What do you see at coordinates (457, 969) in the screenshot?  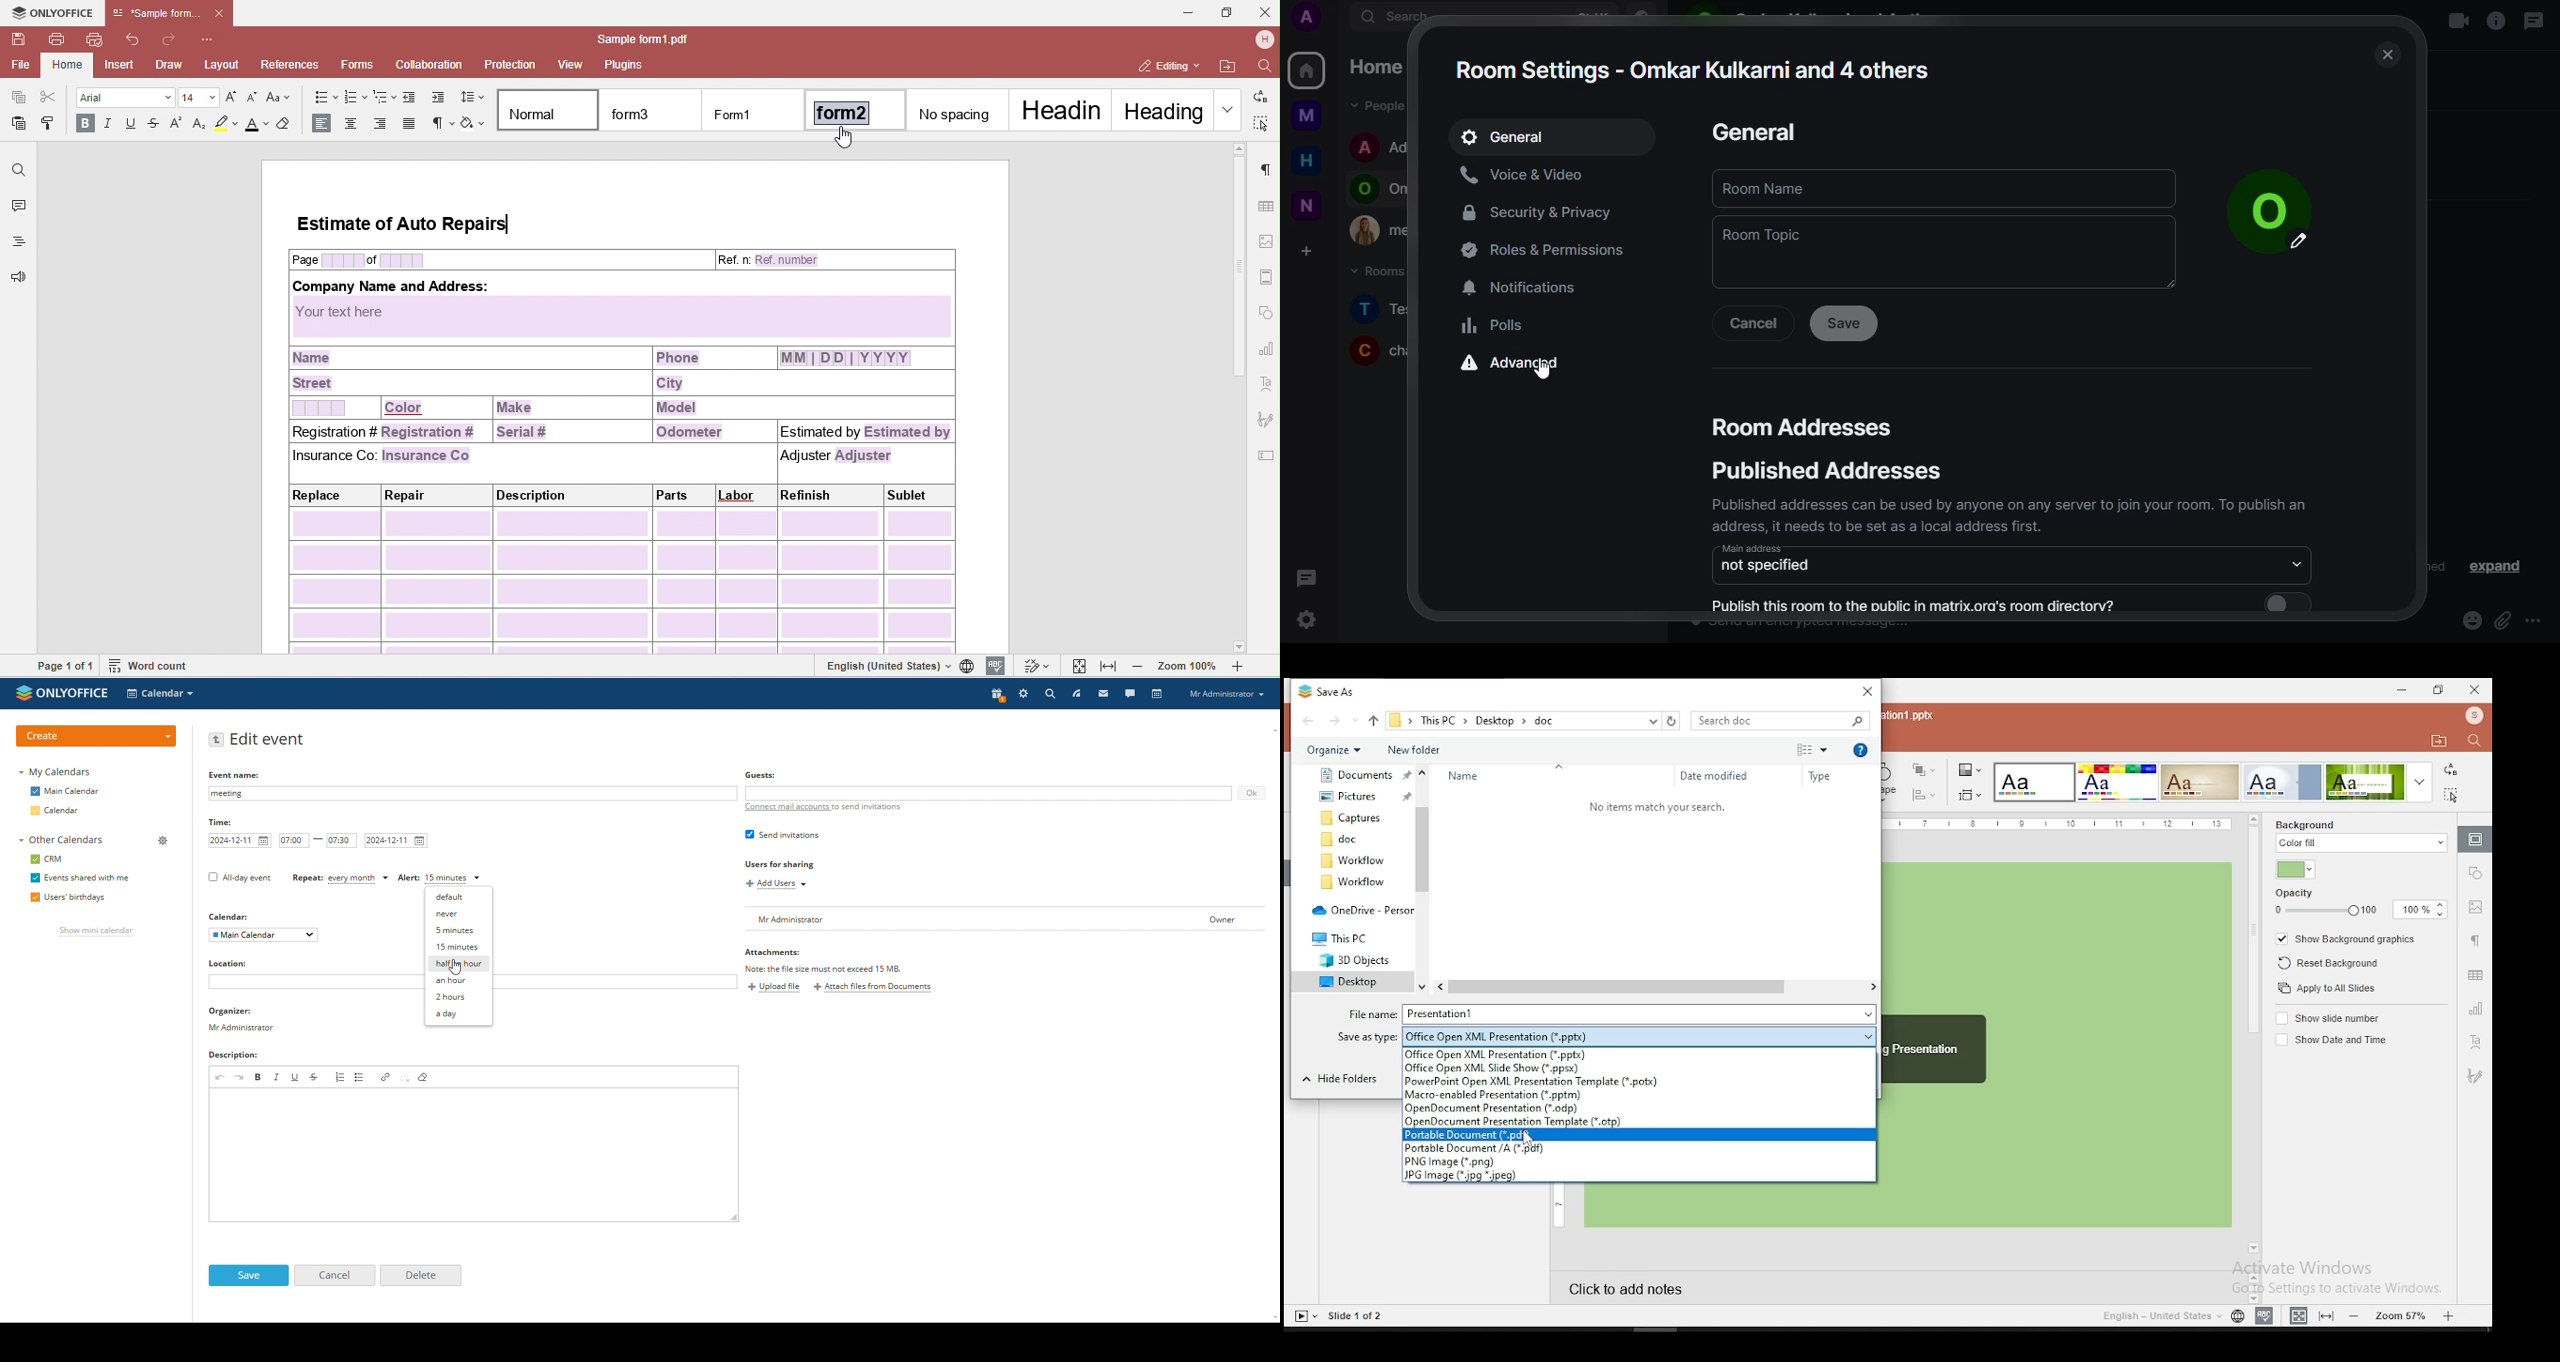 I see `cursor` at bounding box center [457, 969].